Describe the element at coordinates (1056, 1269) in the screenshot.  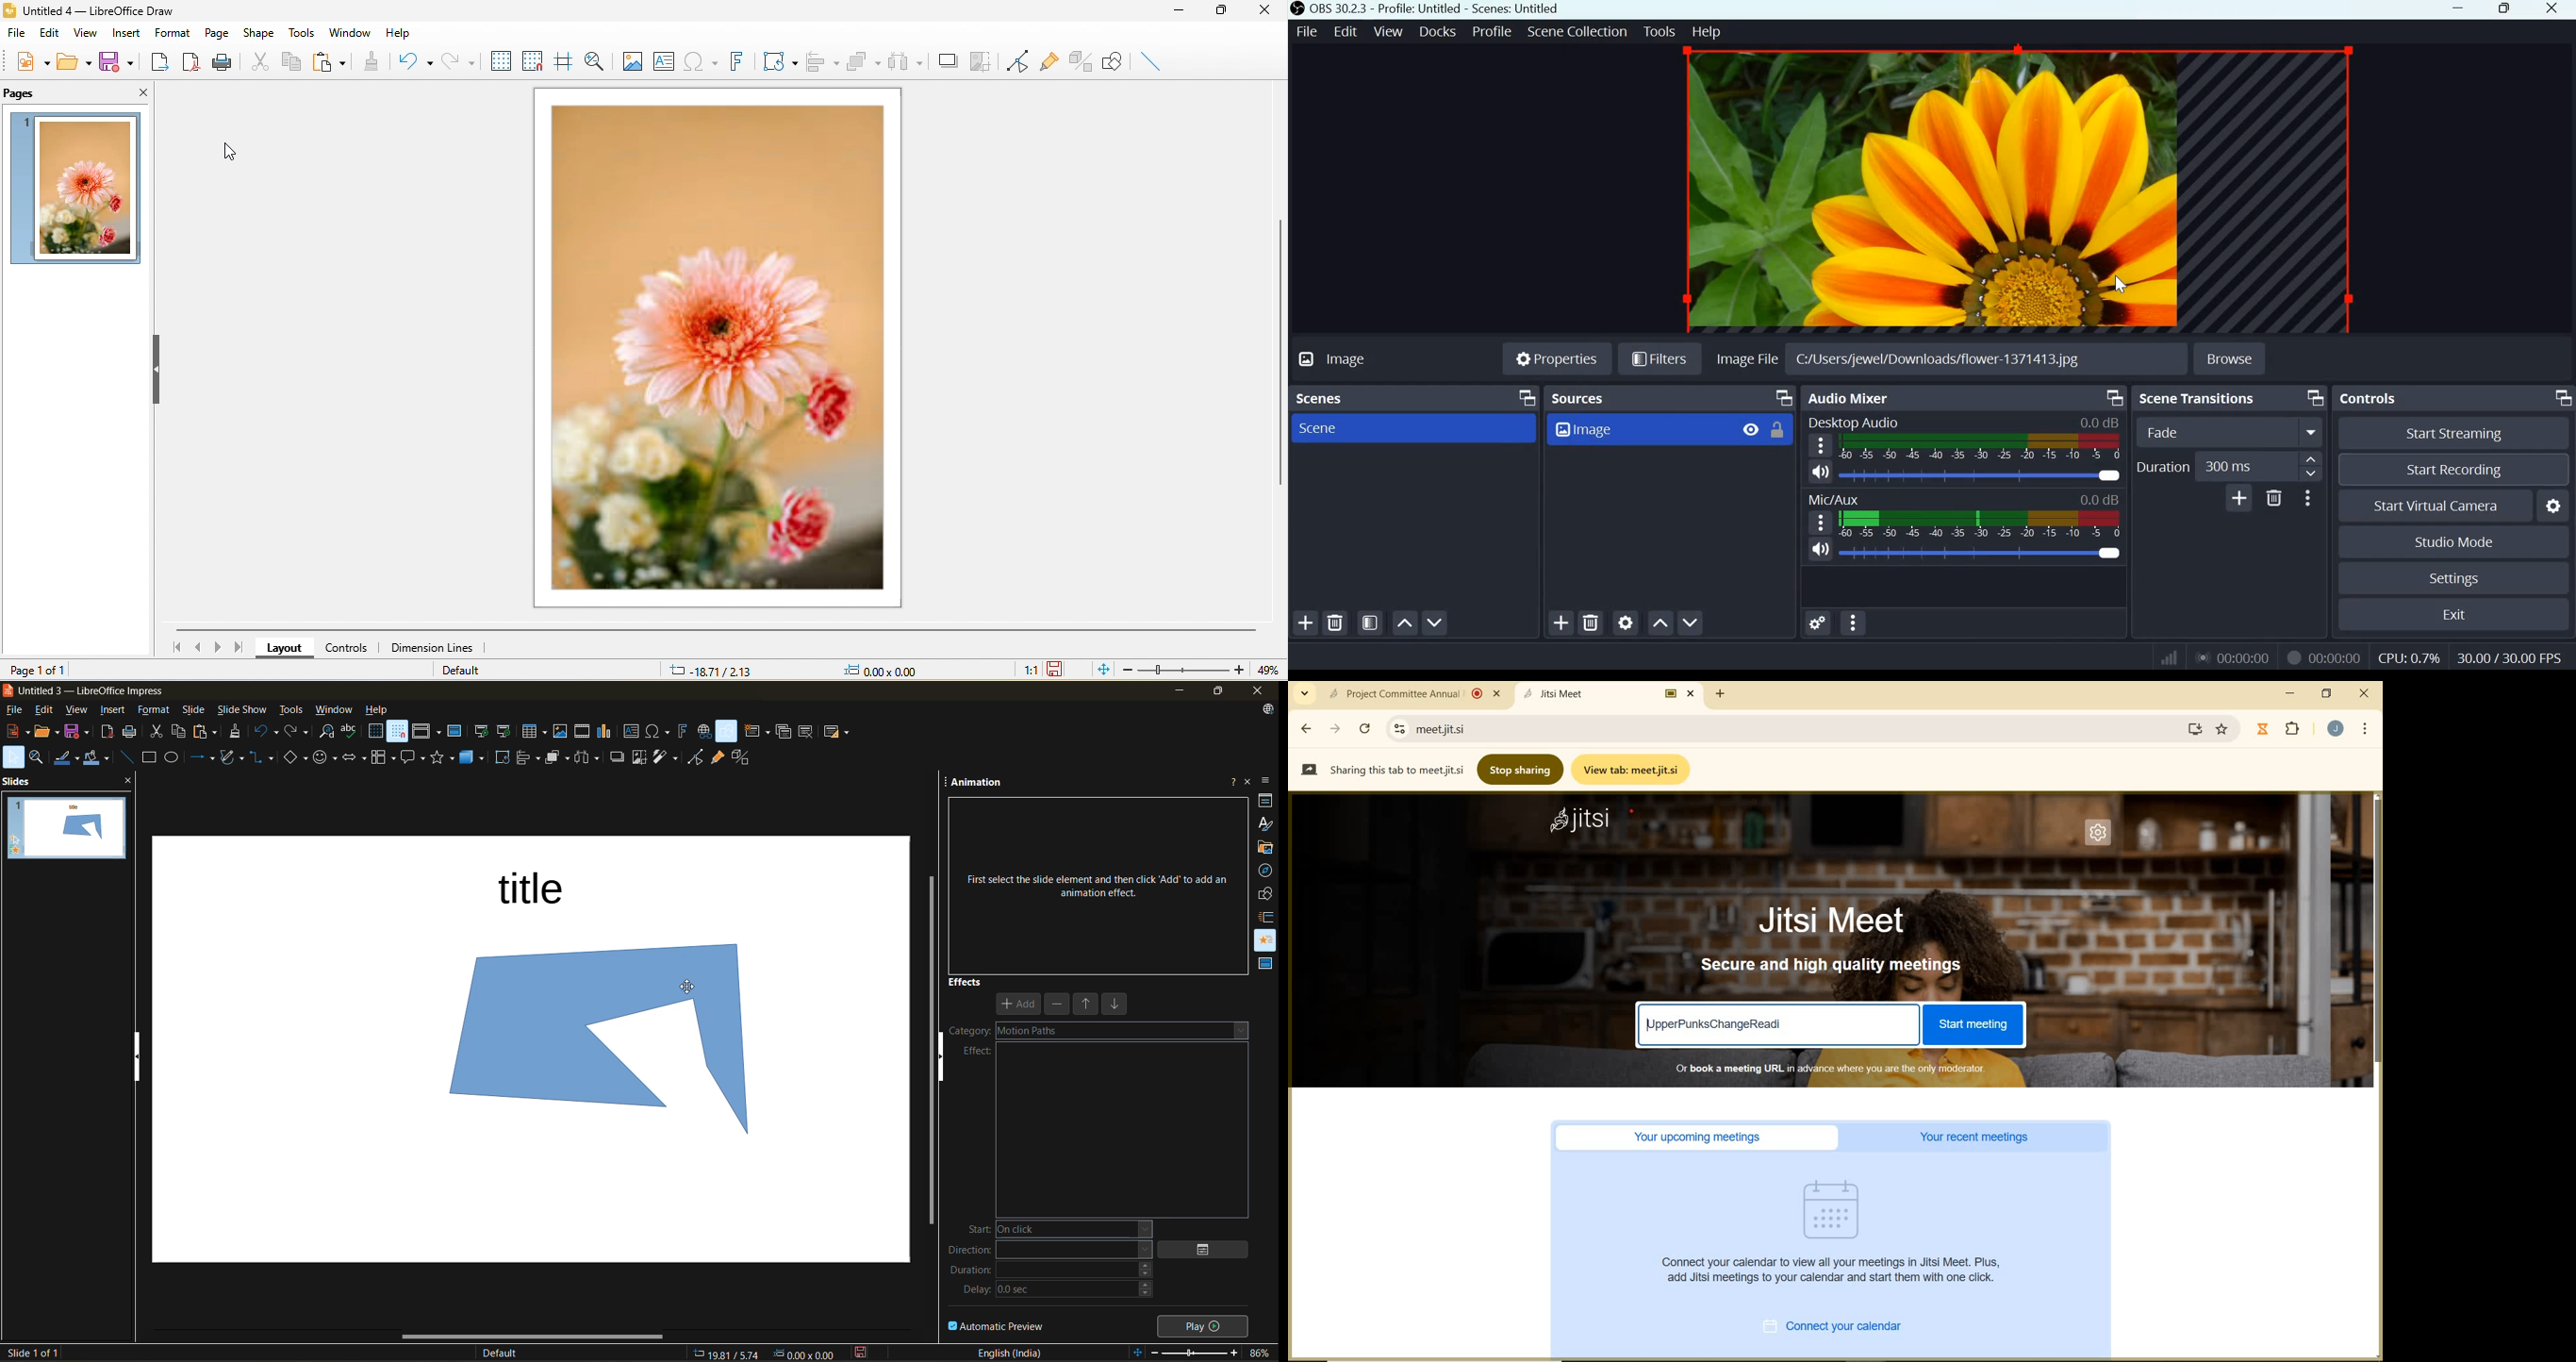
I see `duration` at that location.